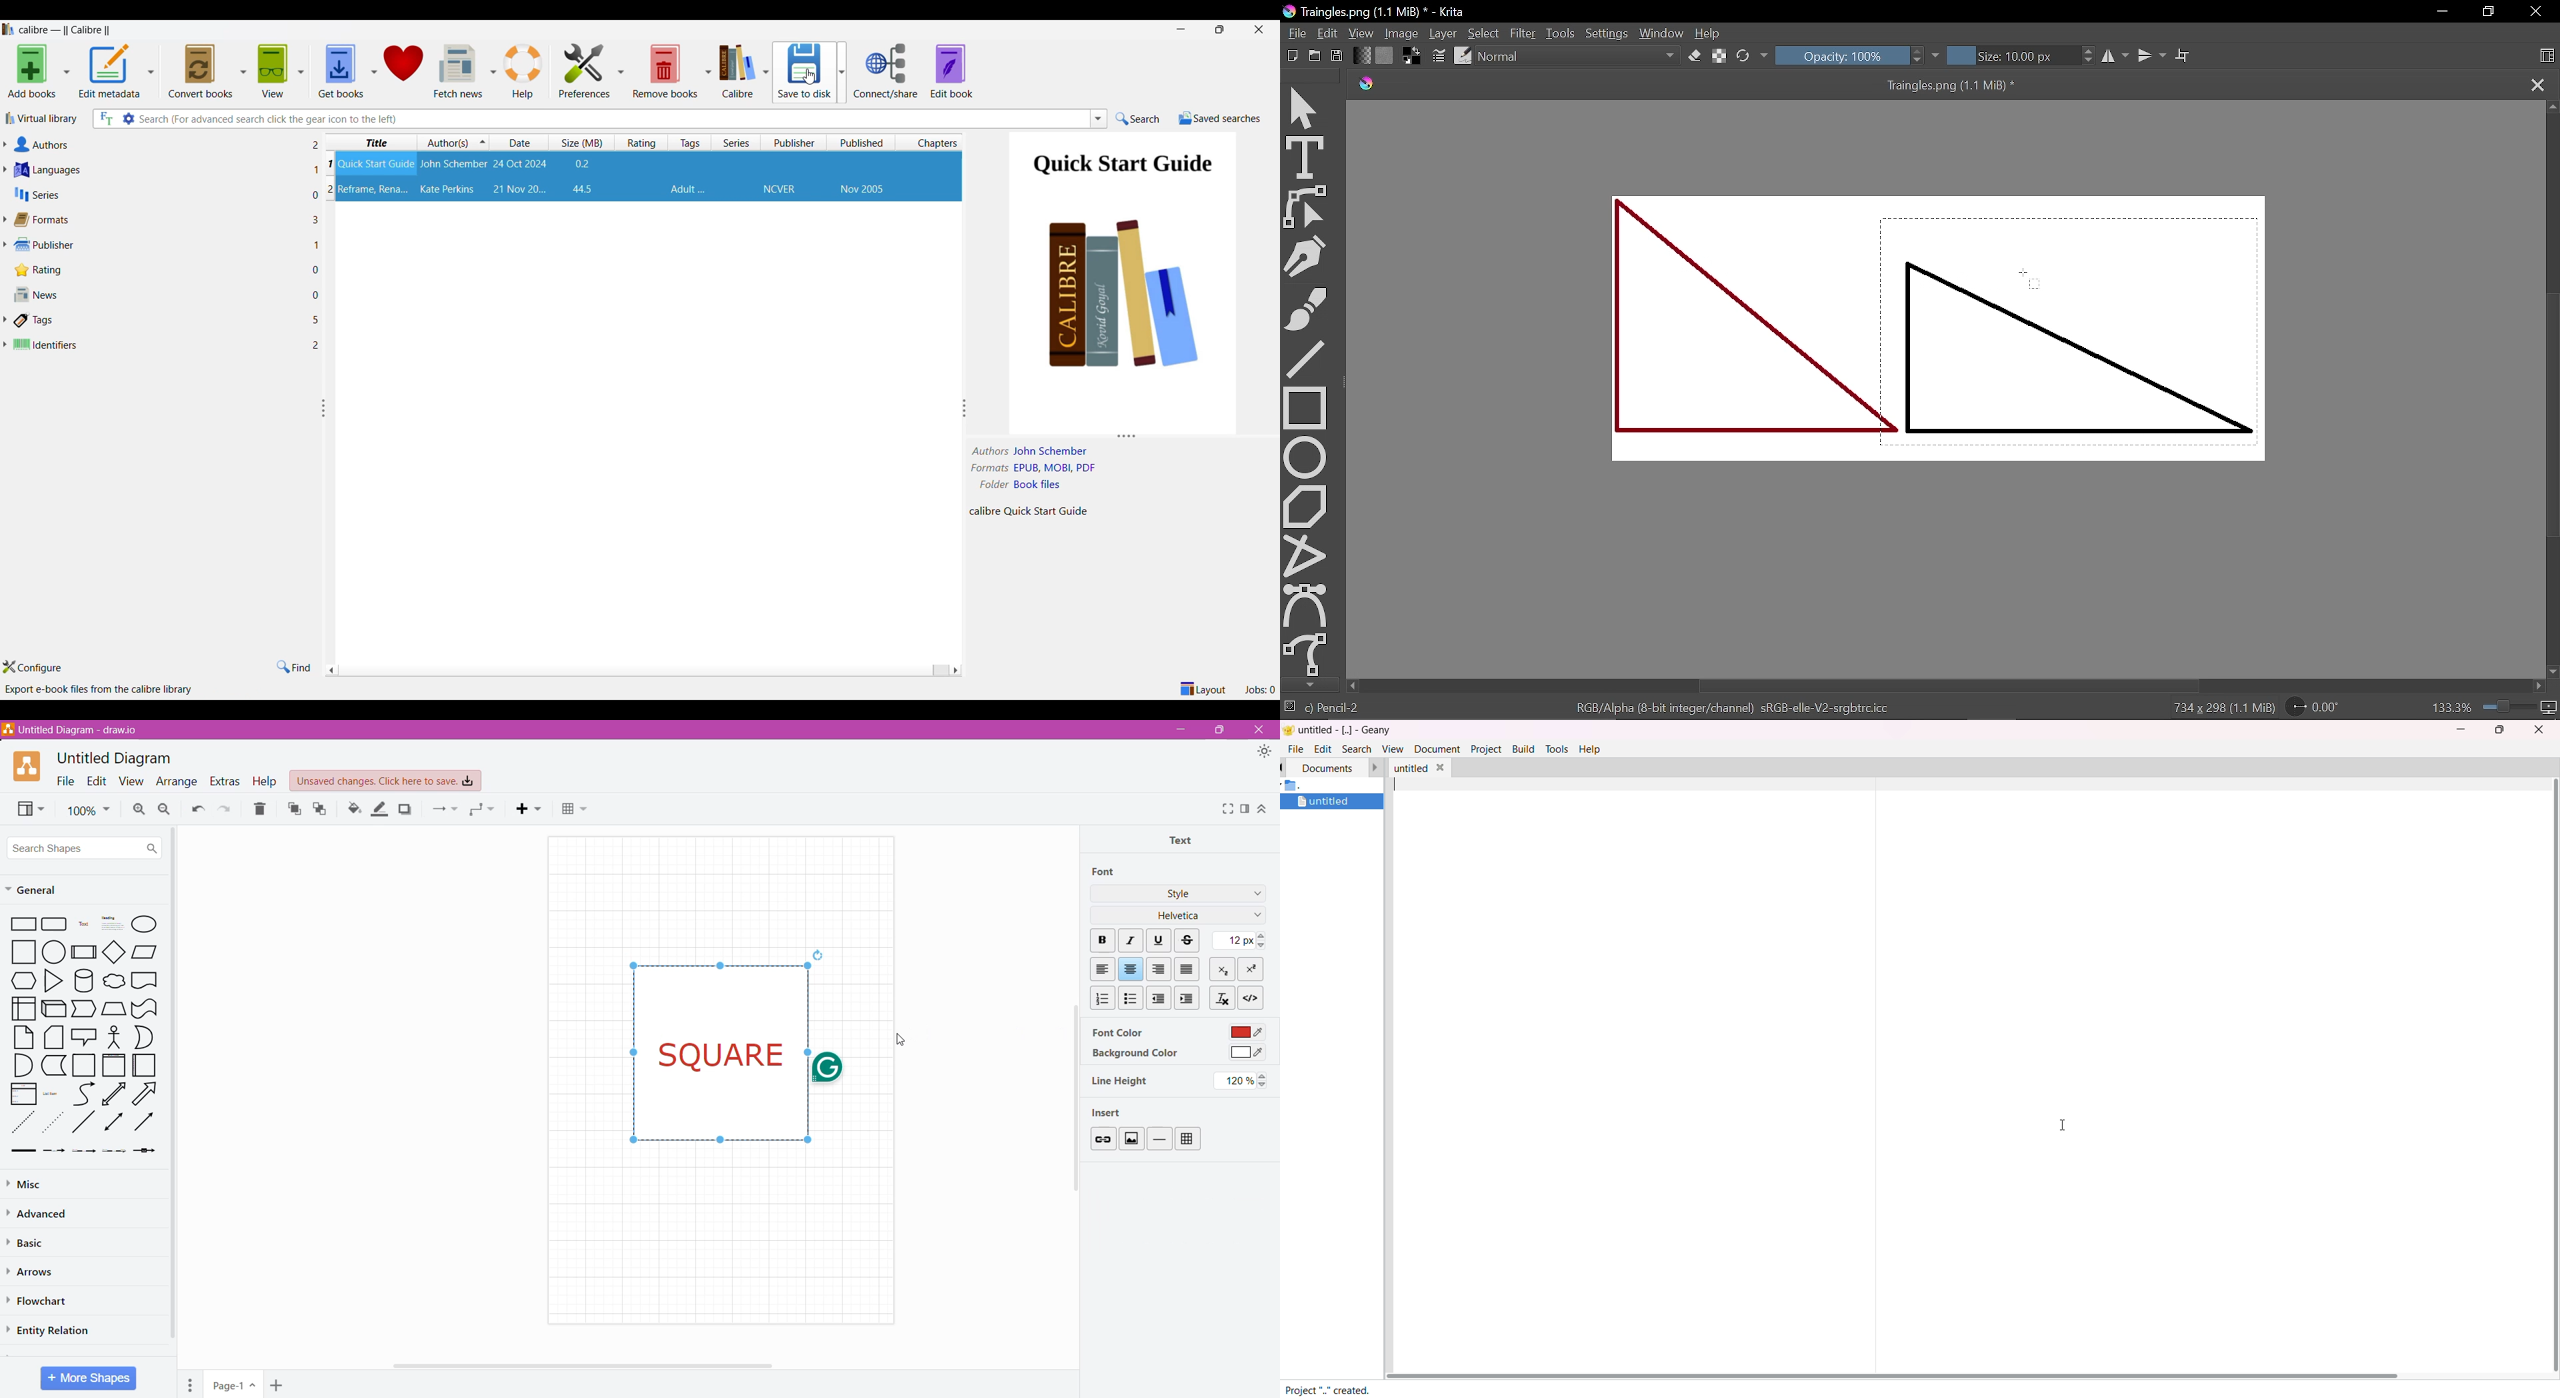 This screenshot has height=1400, width=2576. I want to click on Cursor, so click(903, 1040).